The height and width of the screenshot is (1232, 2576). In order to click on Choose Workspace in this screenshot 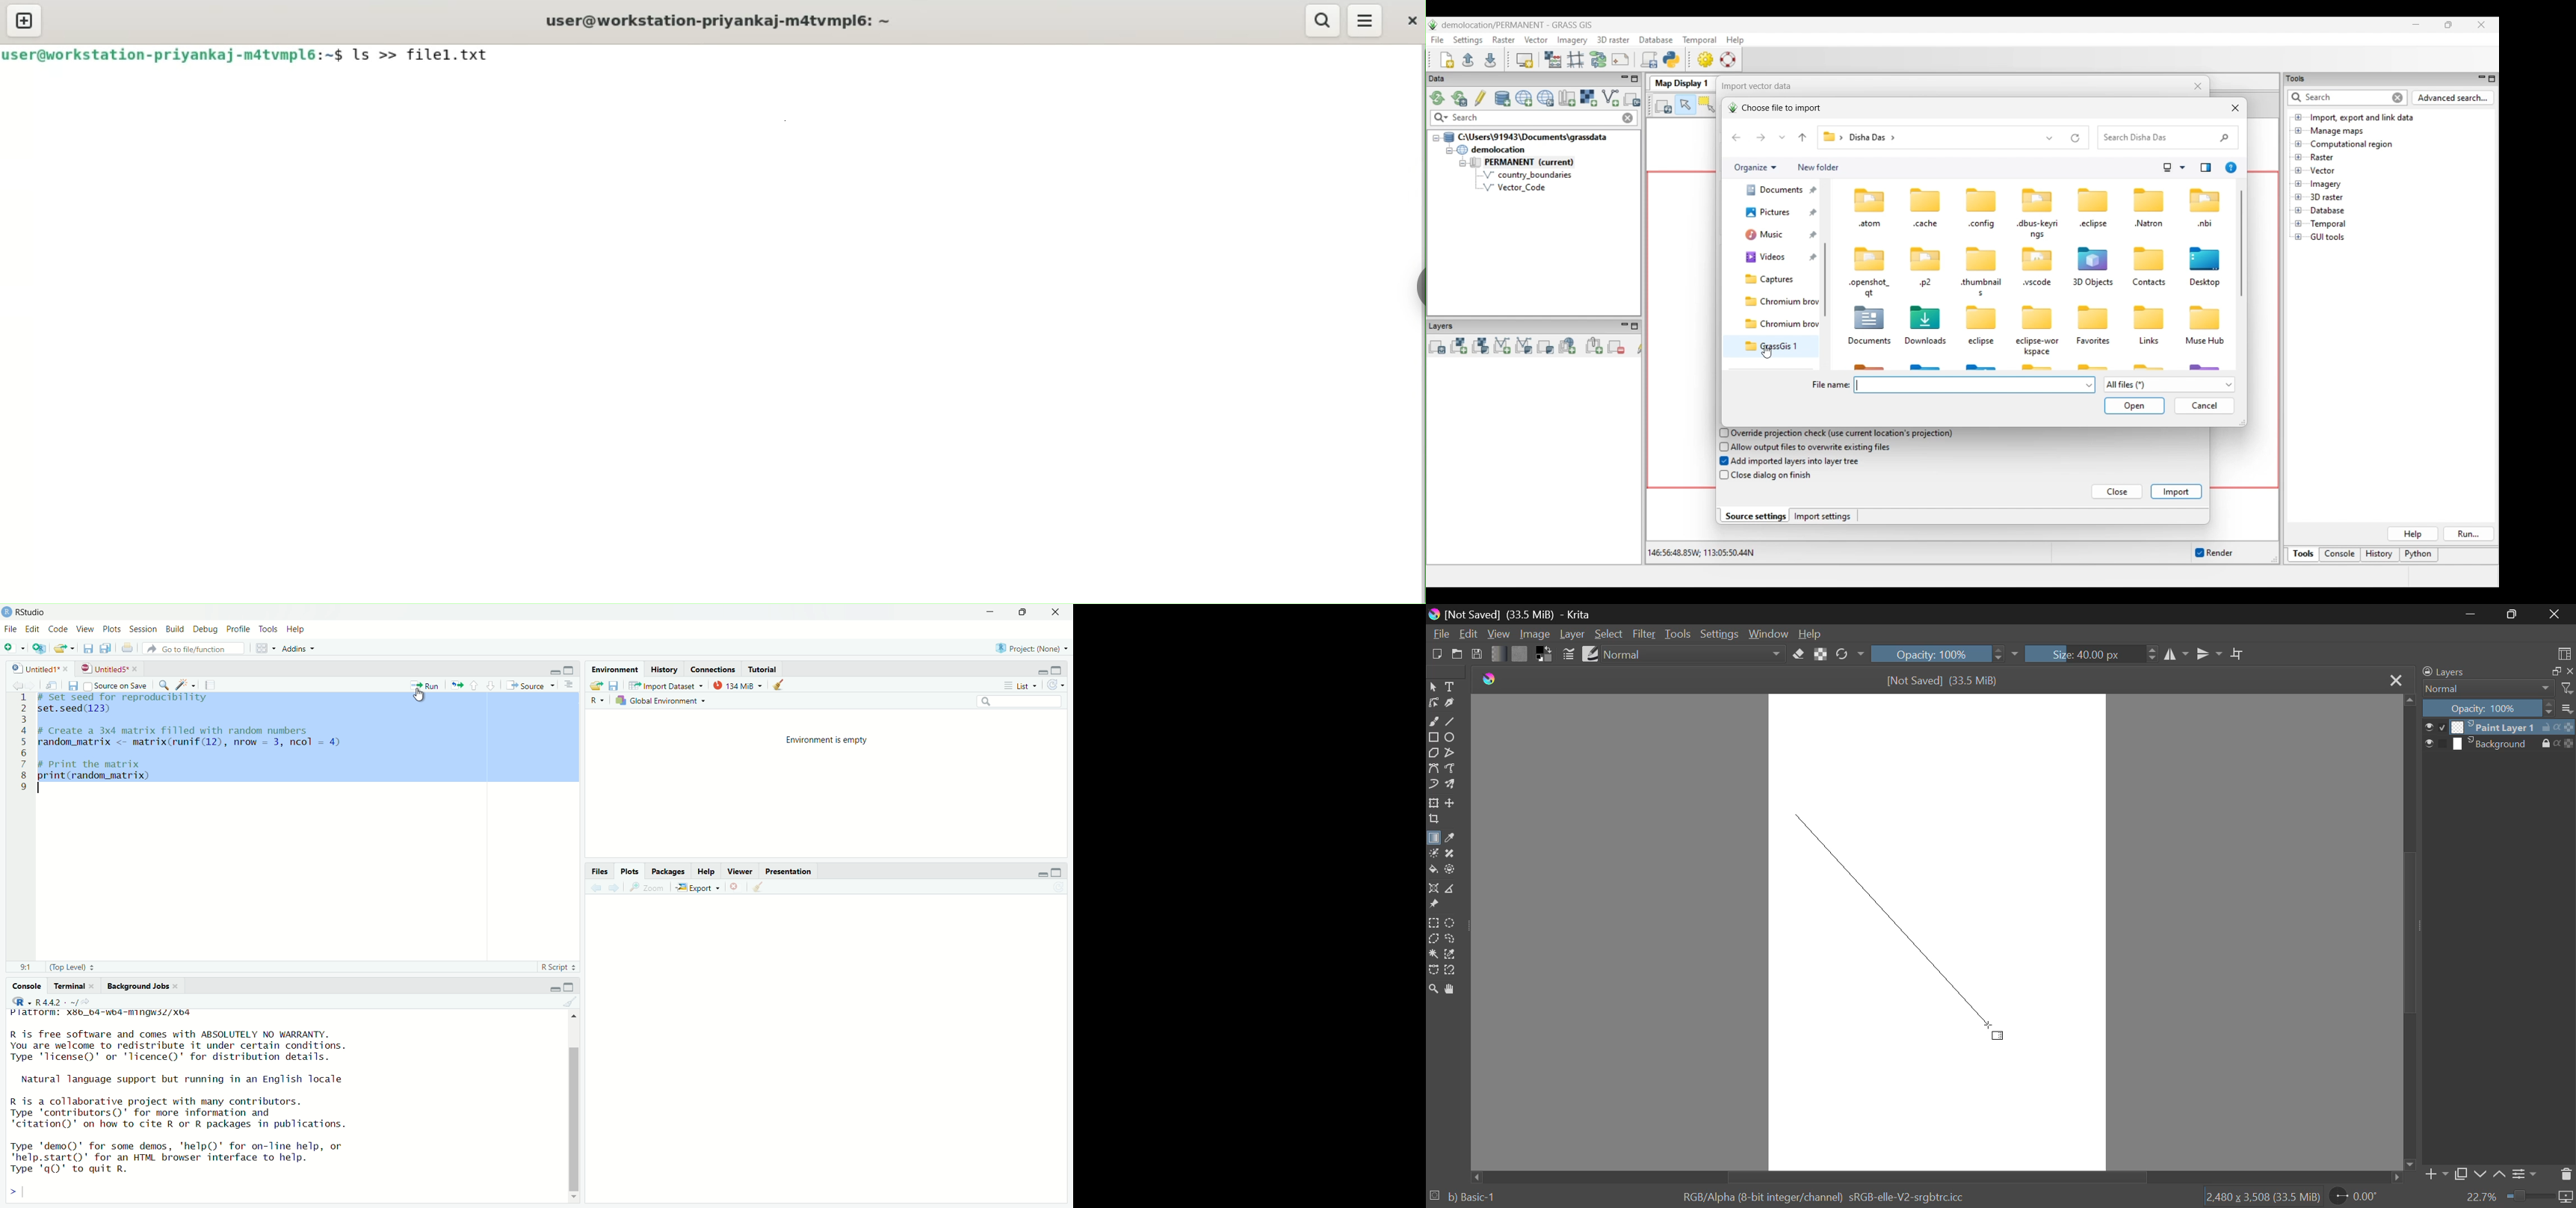, I will do `click(2562, 651)`.